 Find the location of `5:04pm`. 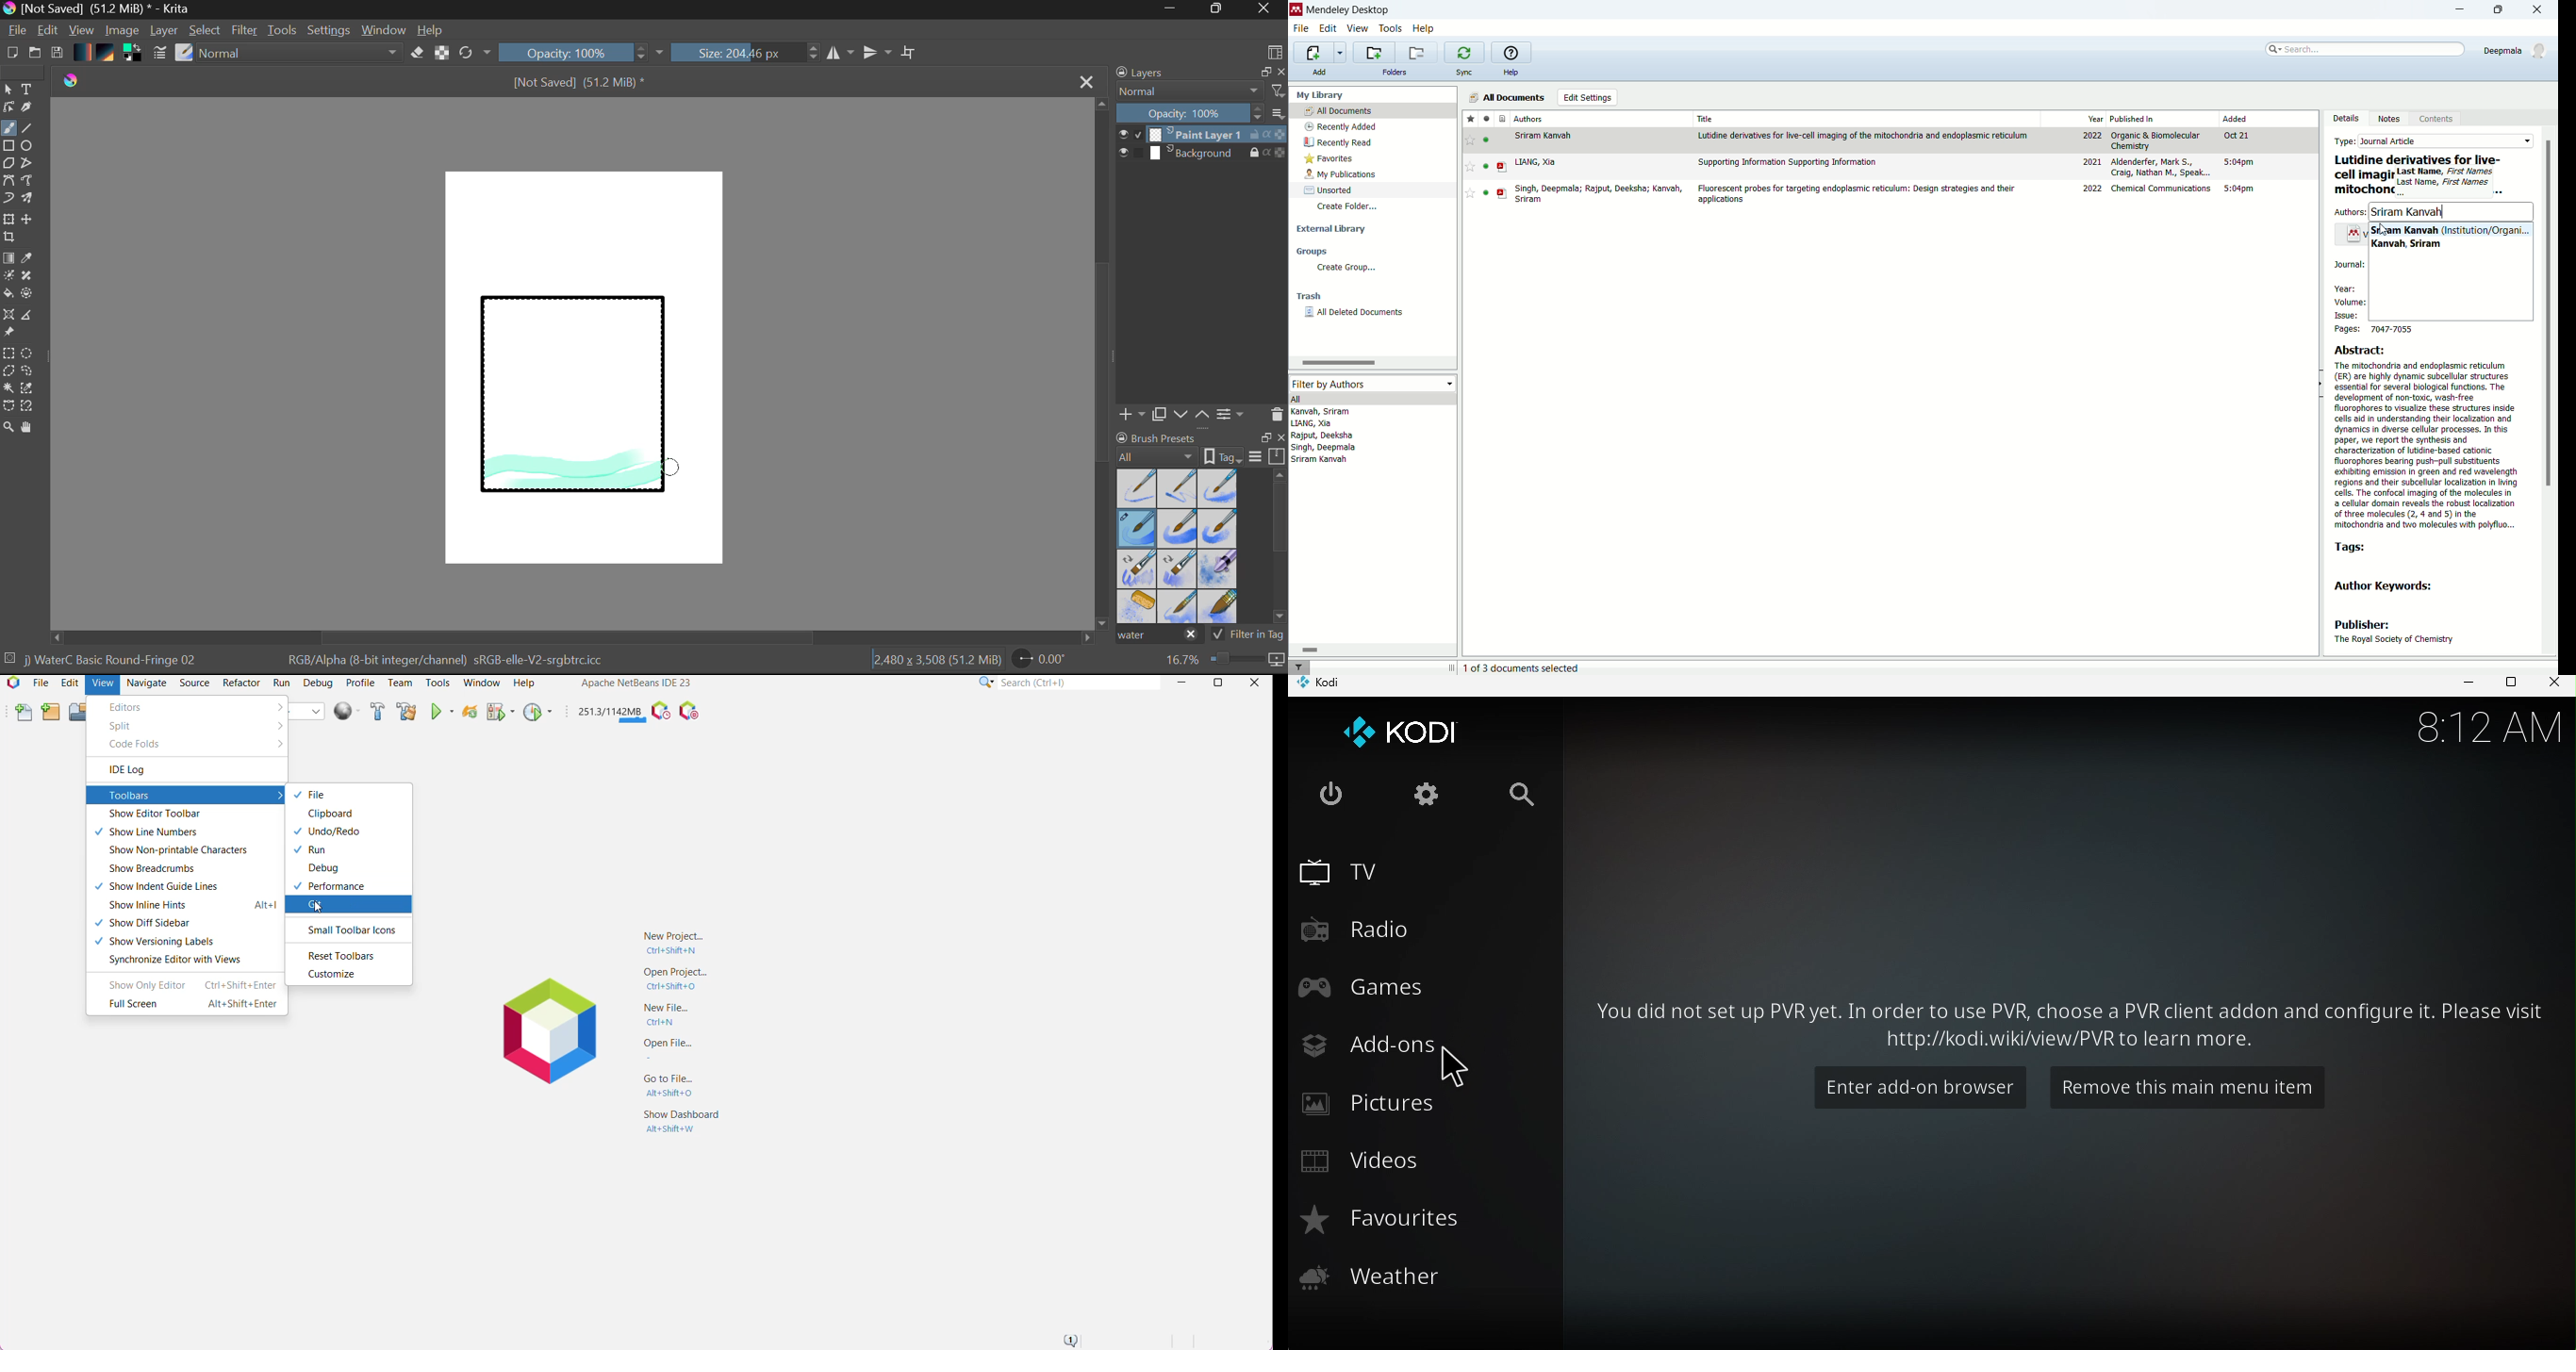

5:04pm is located at coordinates (2242, 163).